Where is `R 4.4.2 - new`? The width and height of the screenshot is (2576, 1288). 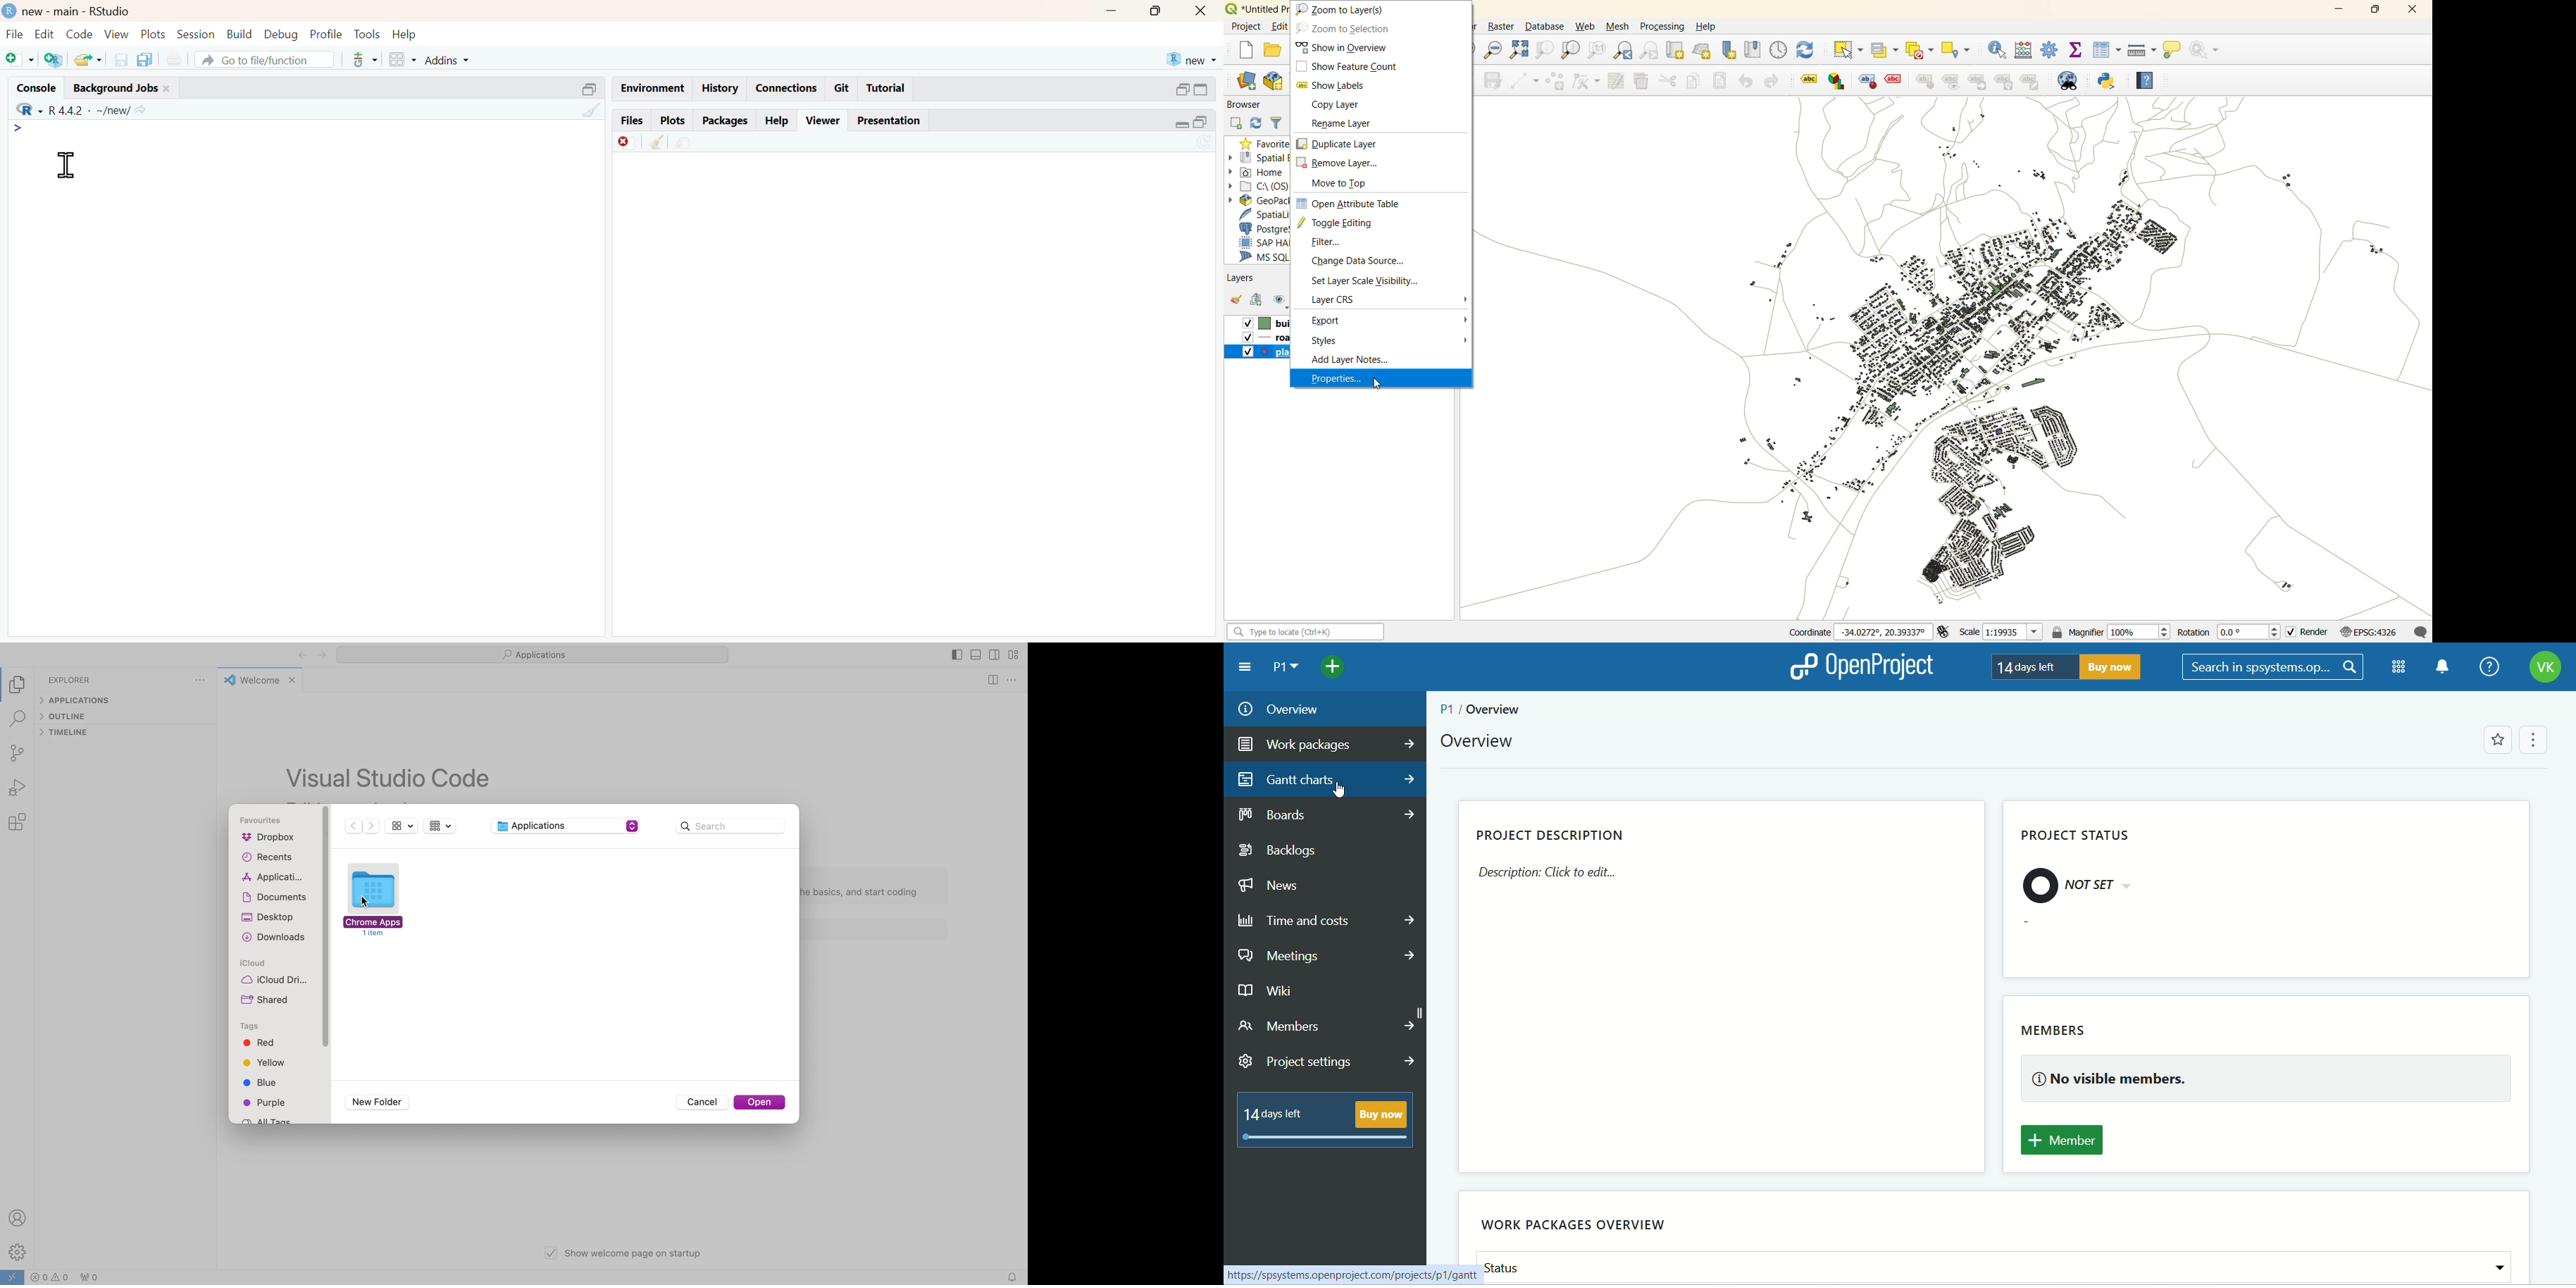 R 4.4.2 - new is located at coordinates (68, 109).